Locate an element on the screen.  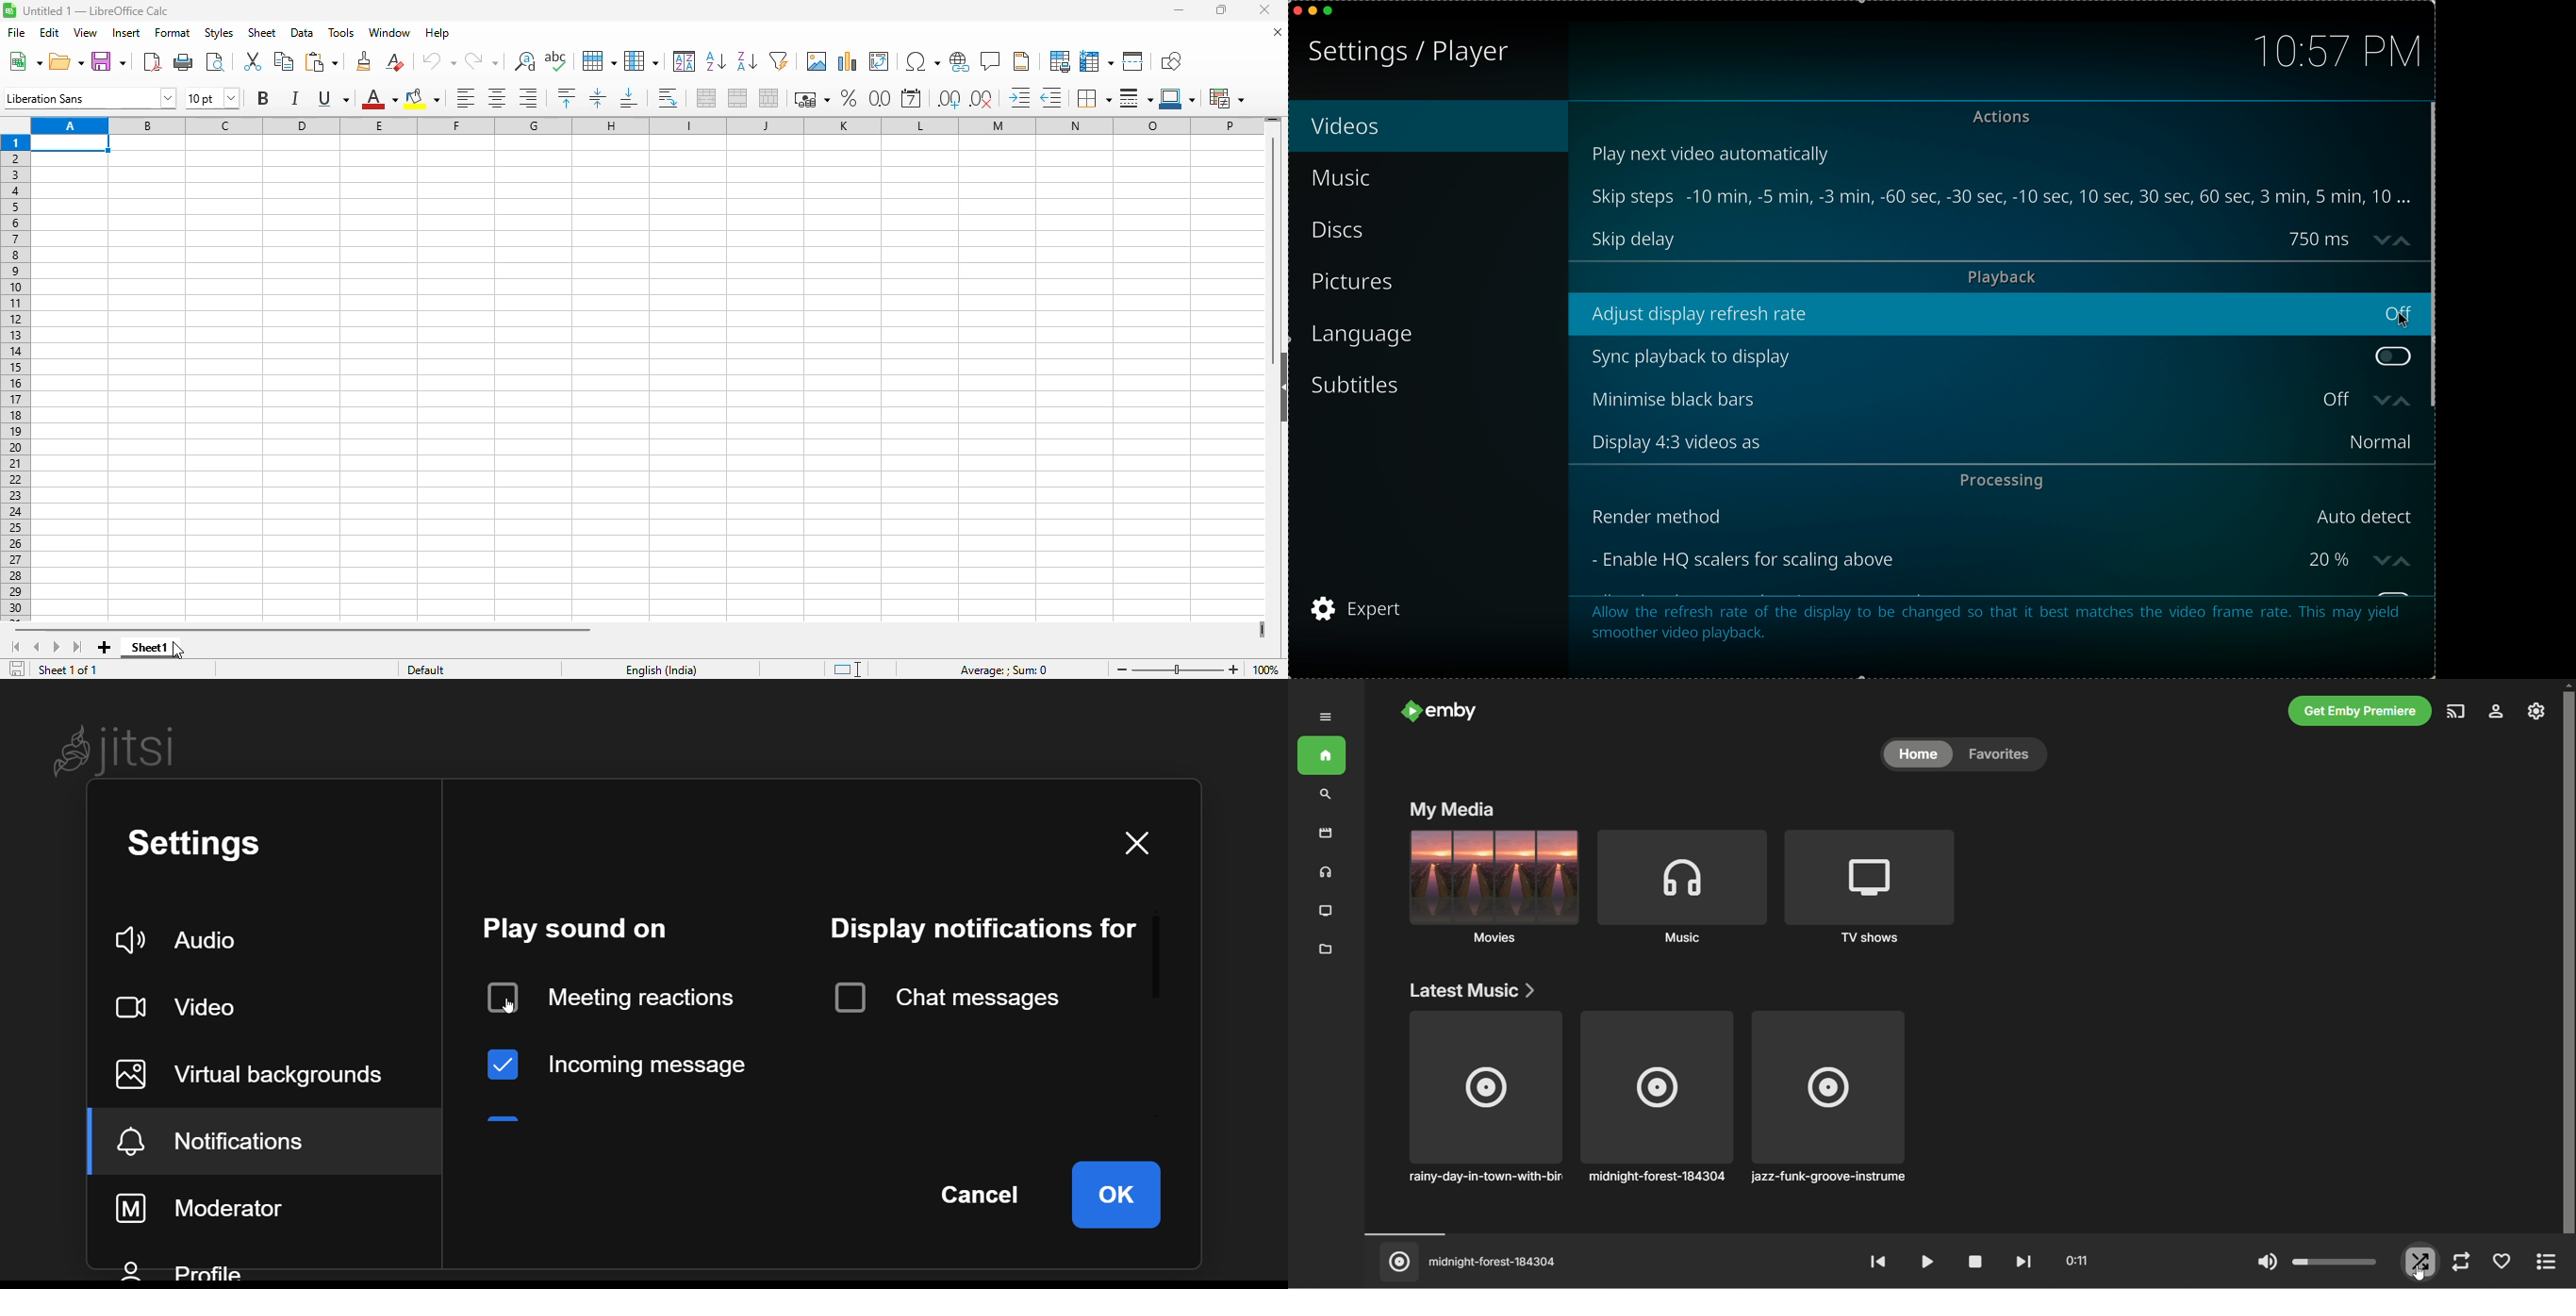
undo is located at coordinates (438, 61).